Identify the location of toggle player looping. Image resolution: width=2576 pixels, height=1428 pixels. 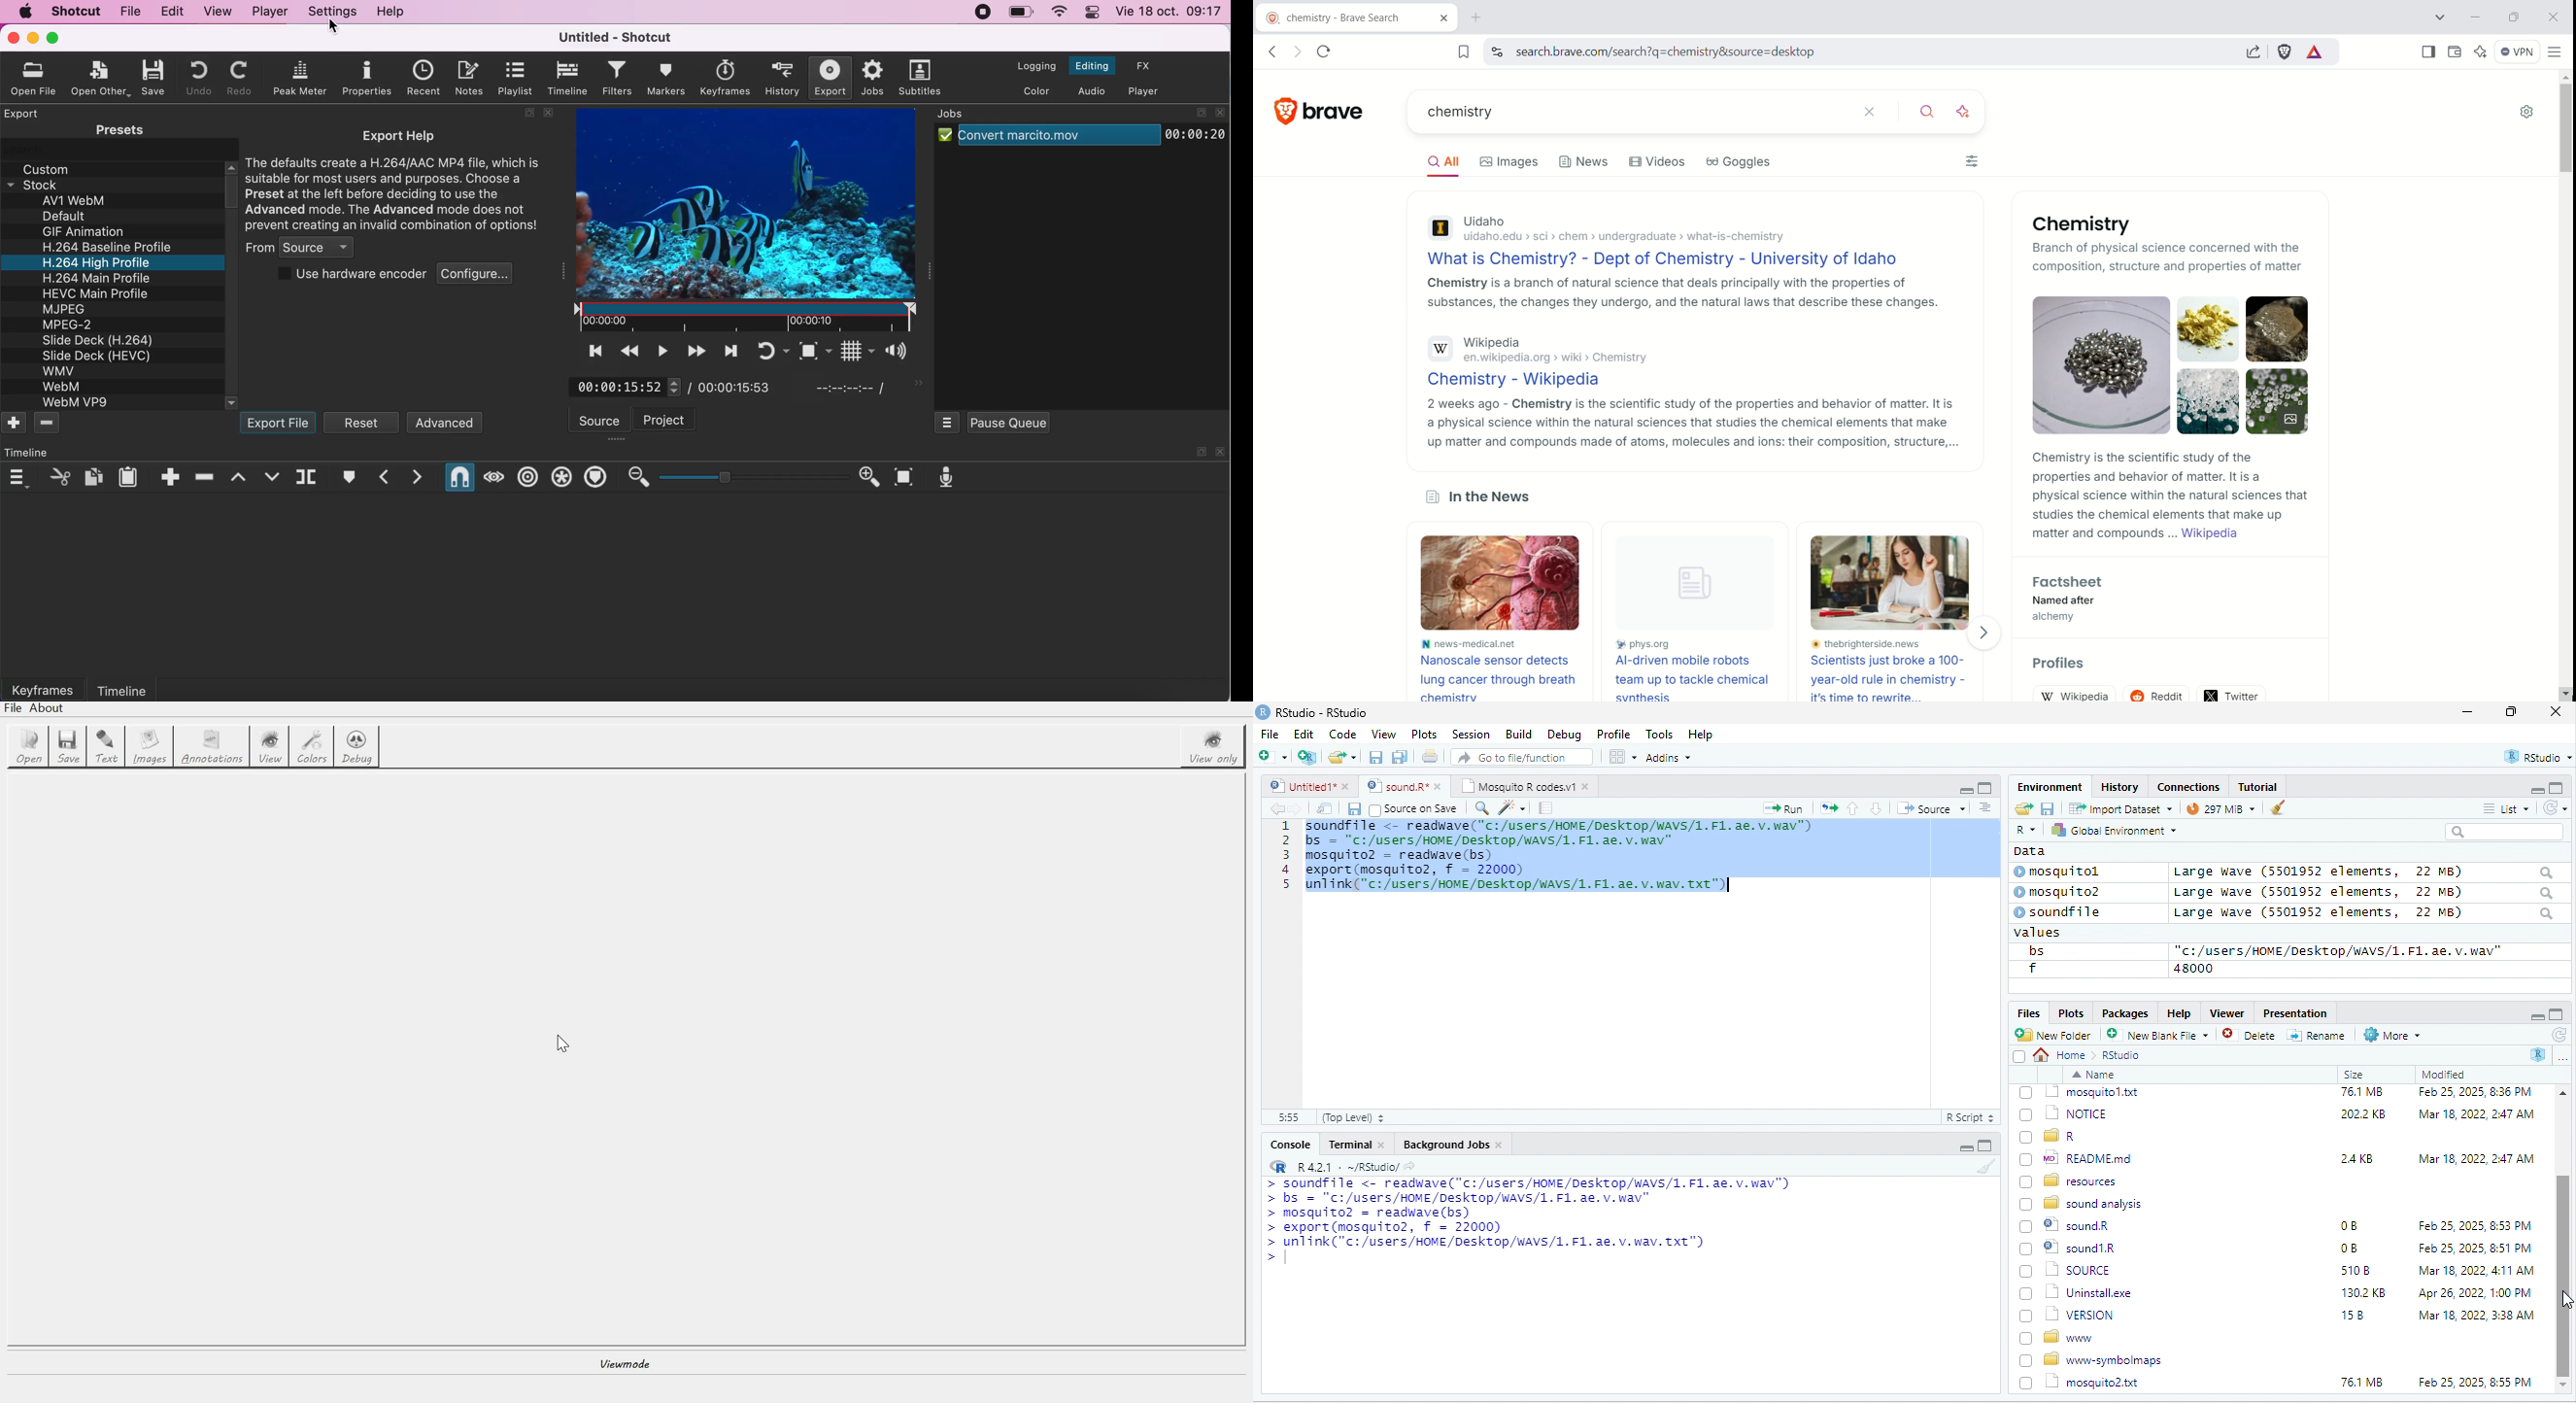
(762, 350).